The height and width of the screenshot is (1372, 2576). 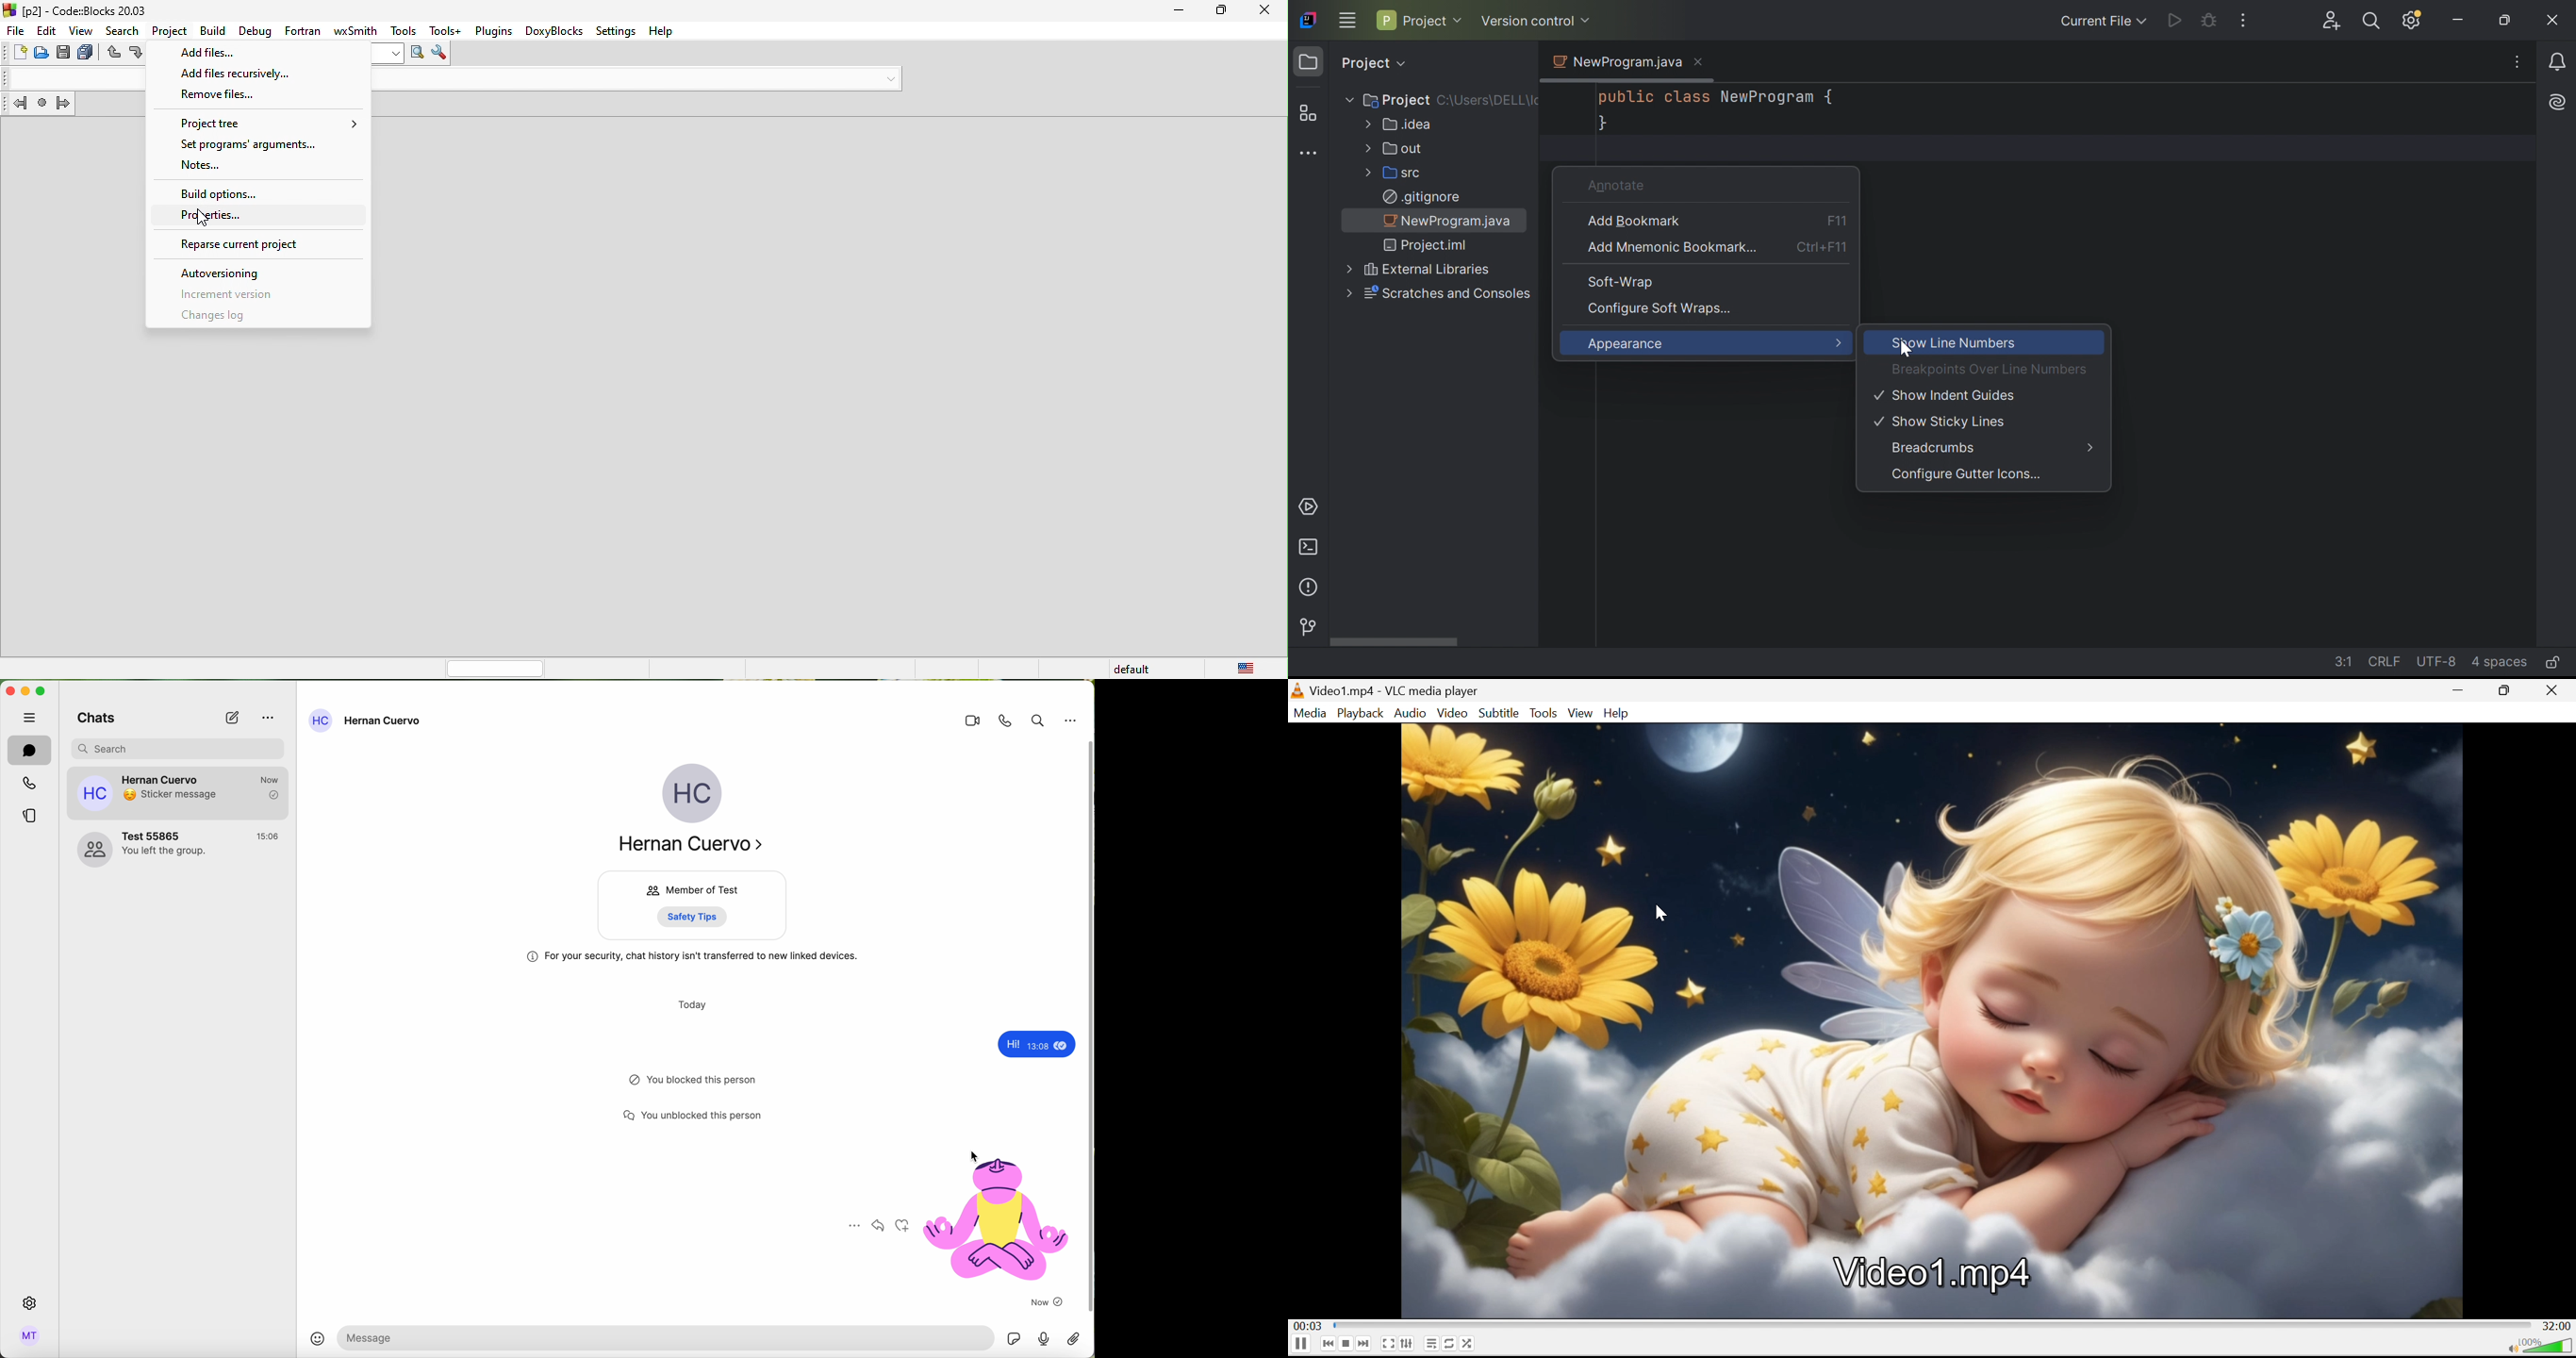 I want to click on Next media in the playlist, skip forward when held, so click(x=1364, y=1343).